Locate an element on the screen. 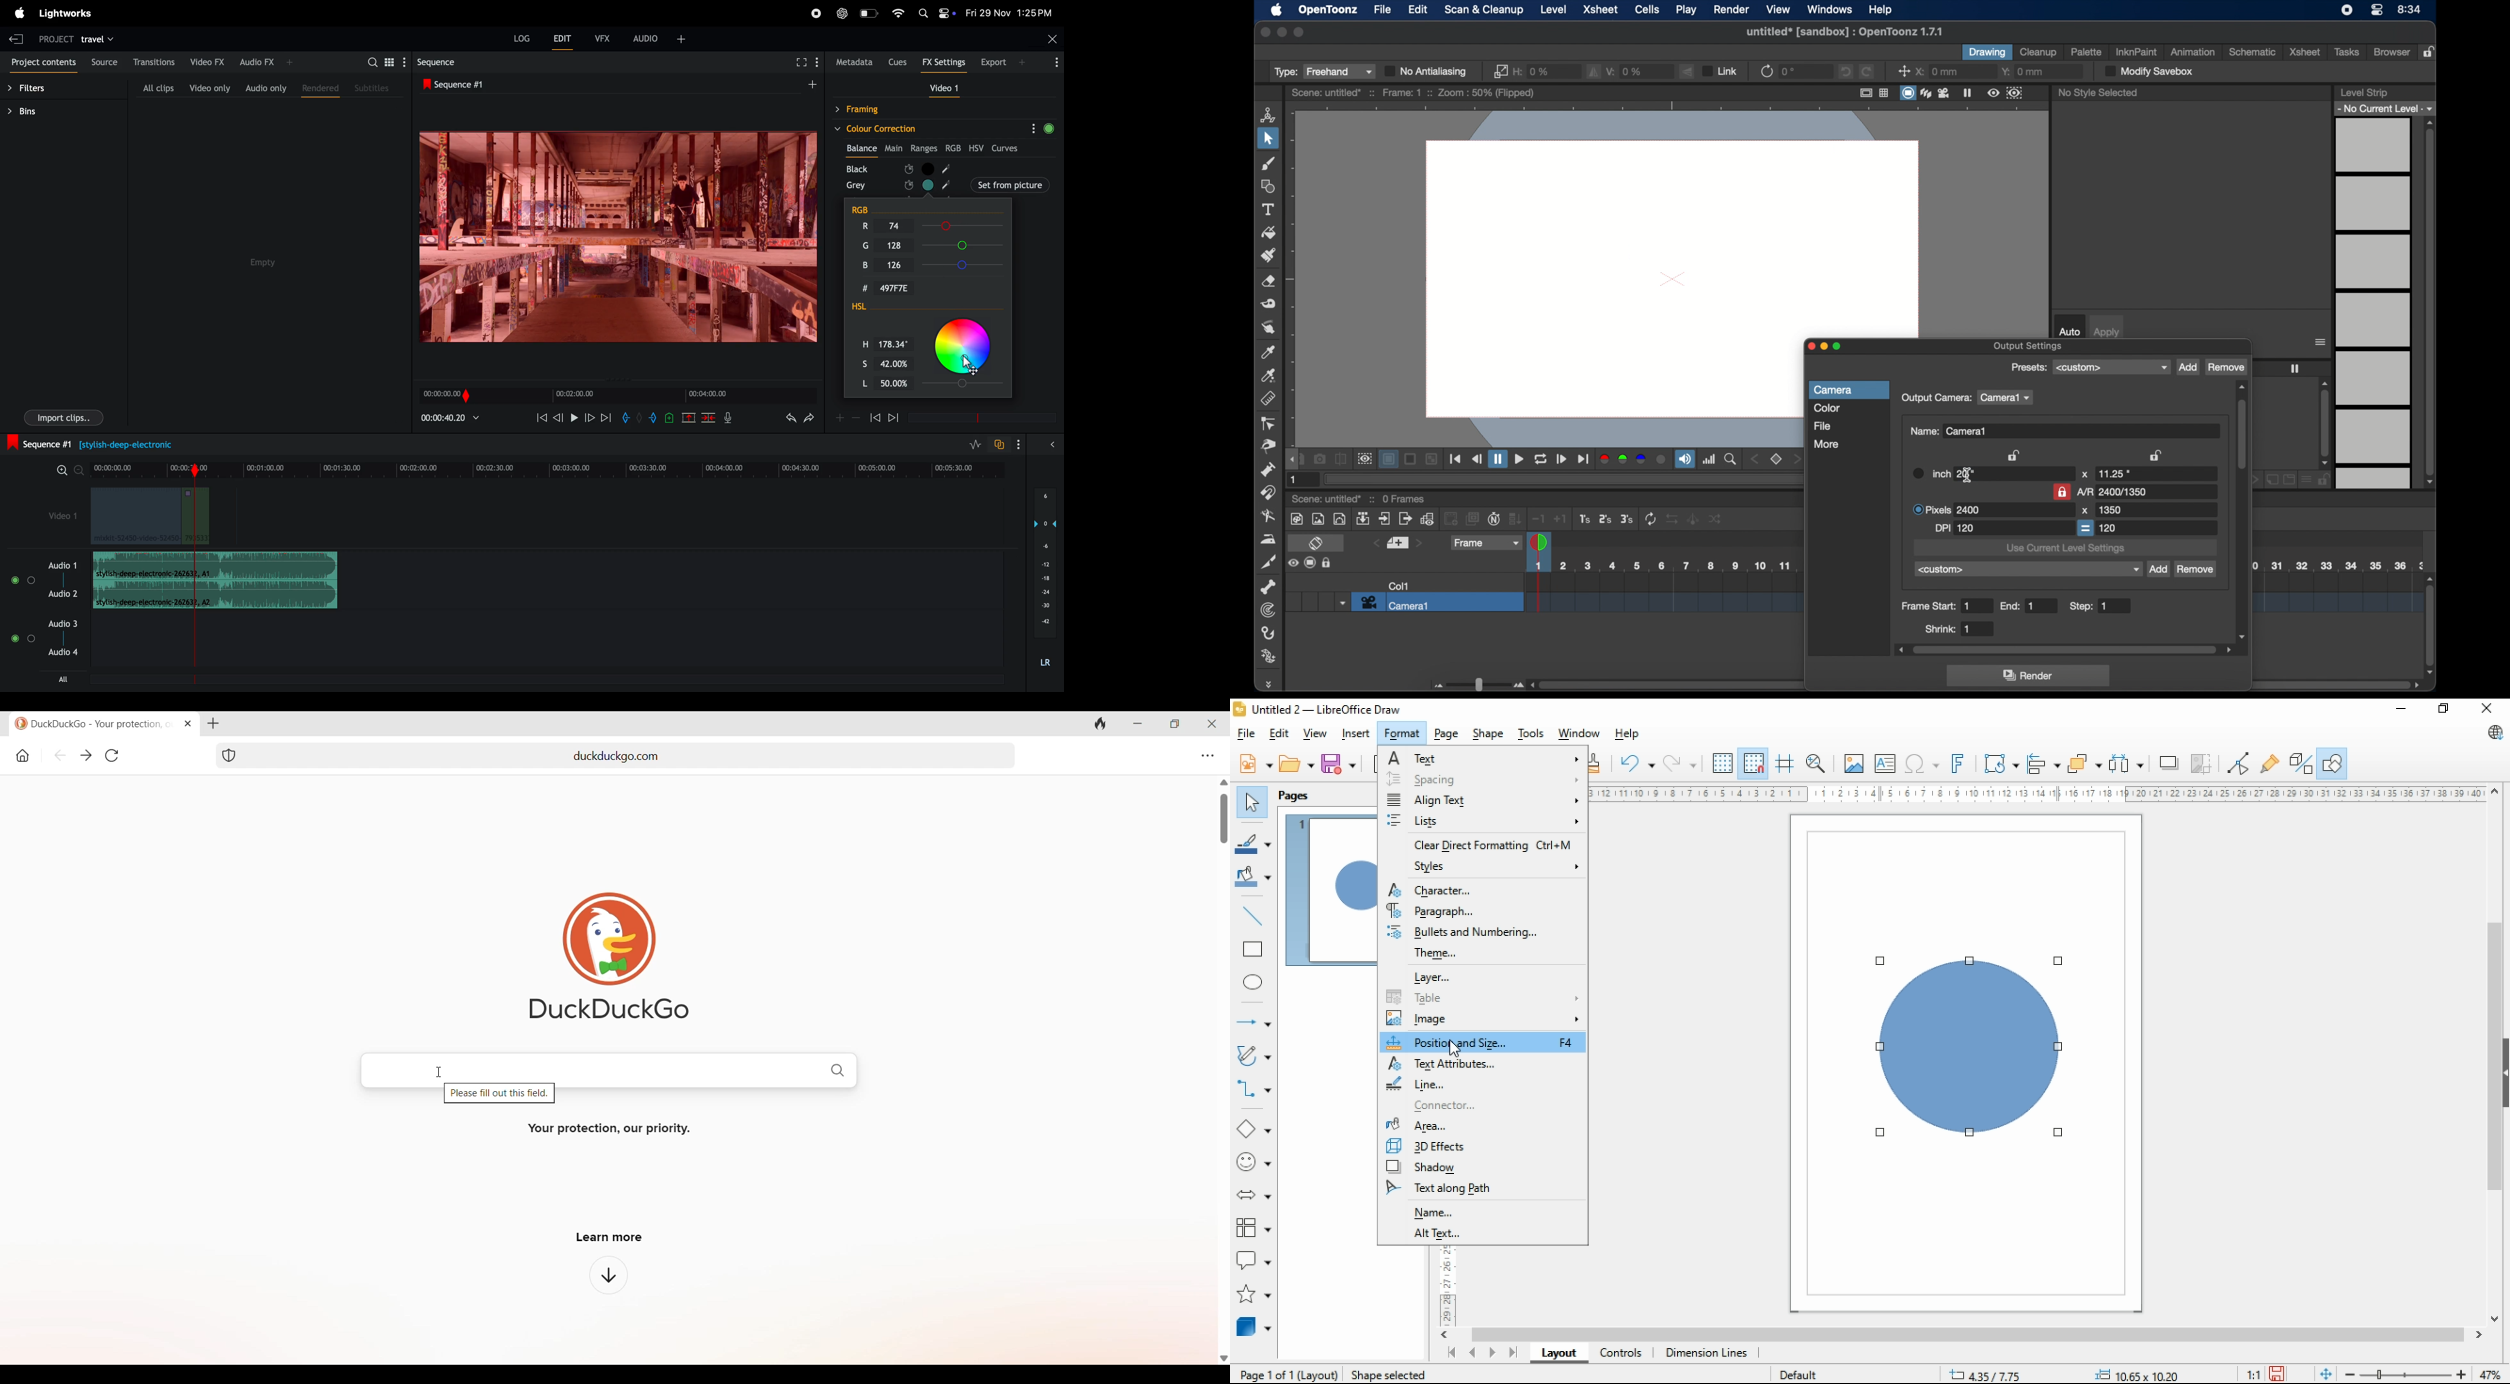  scene is located at coordinates (1662, 594).